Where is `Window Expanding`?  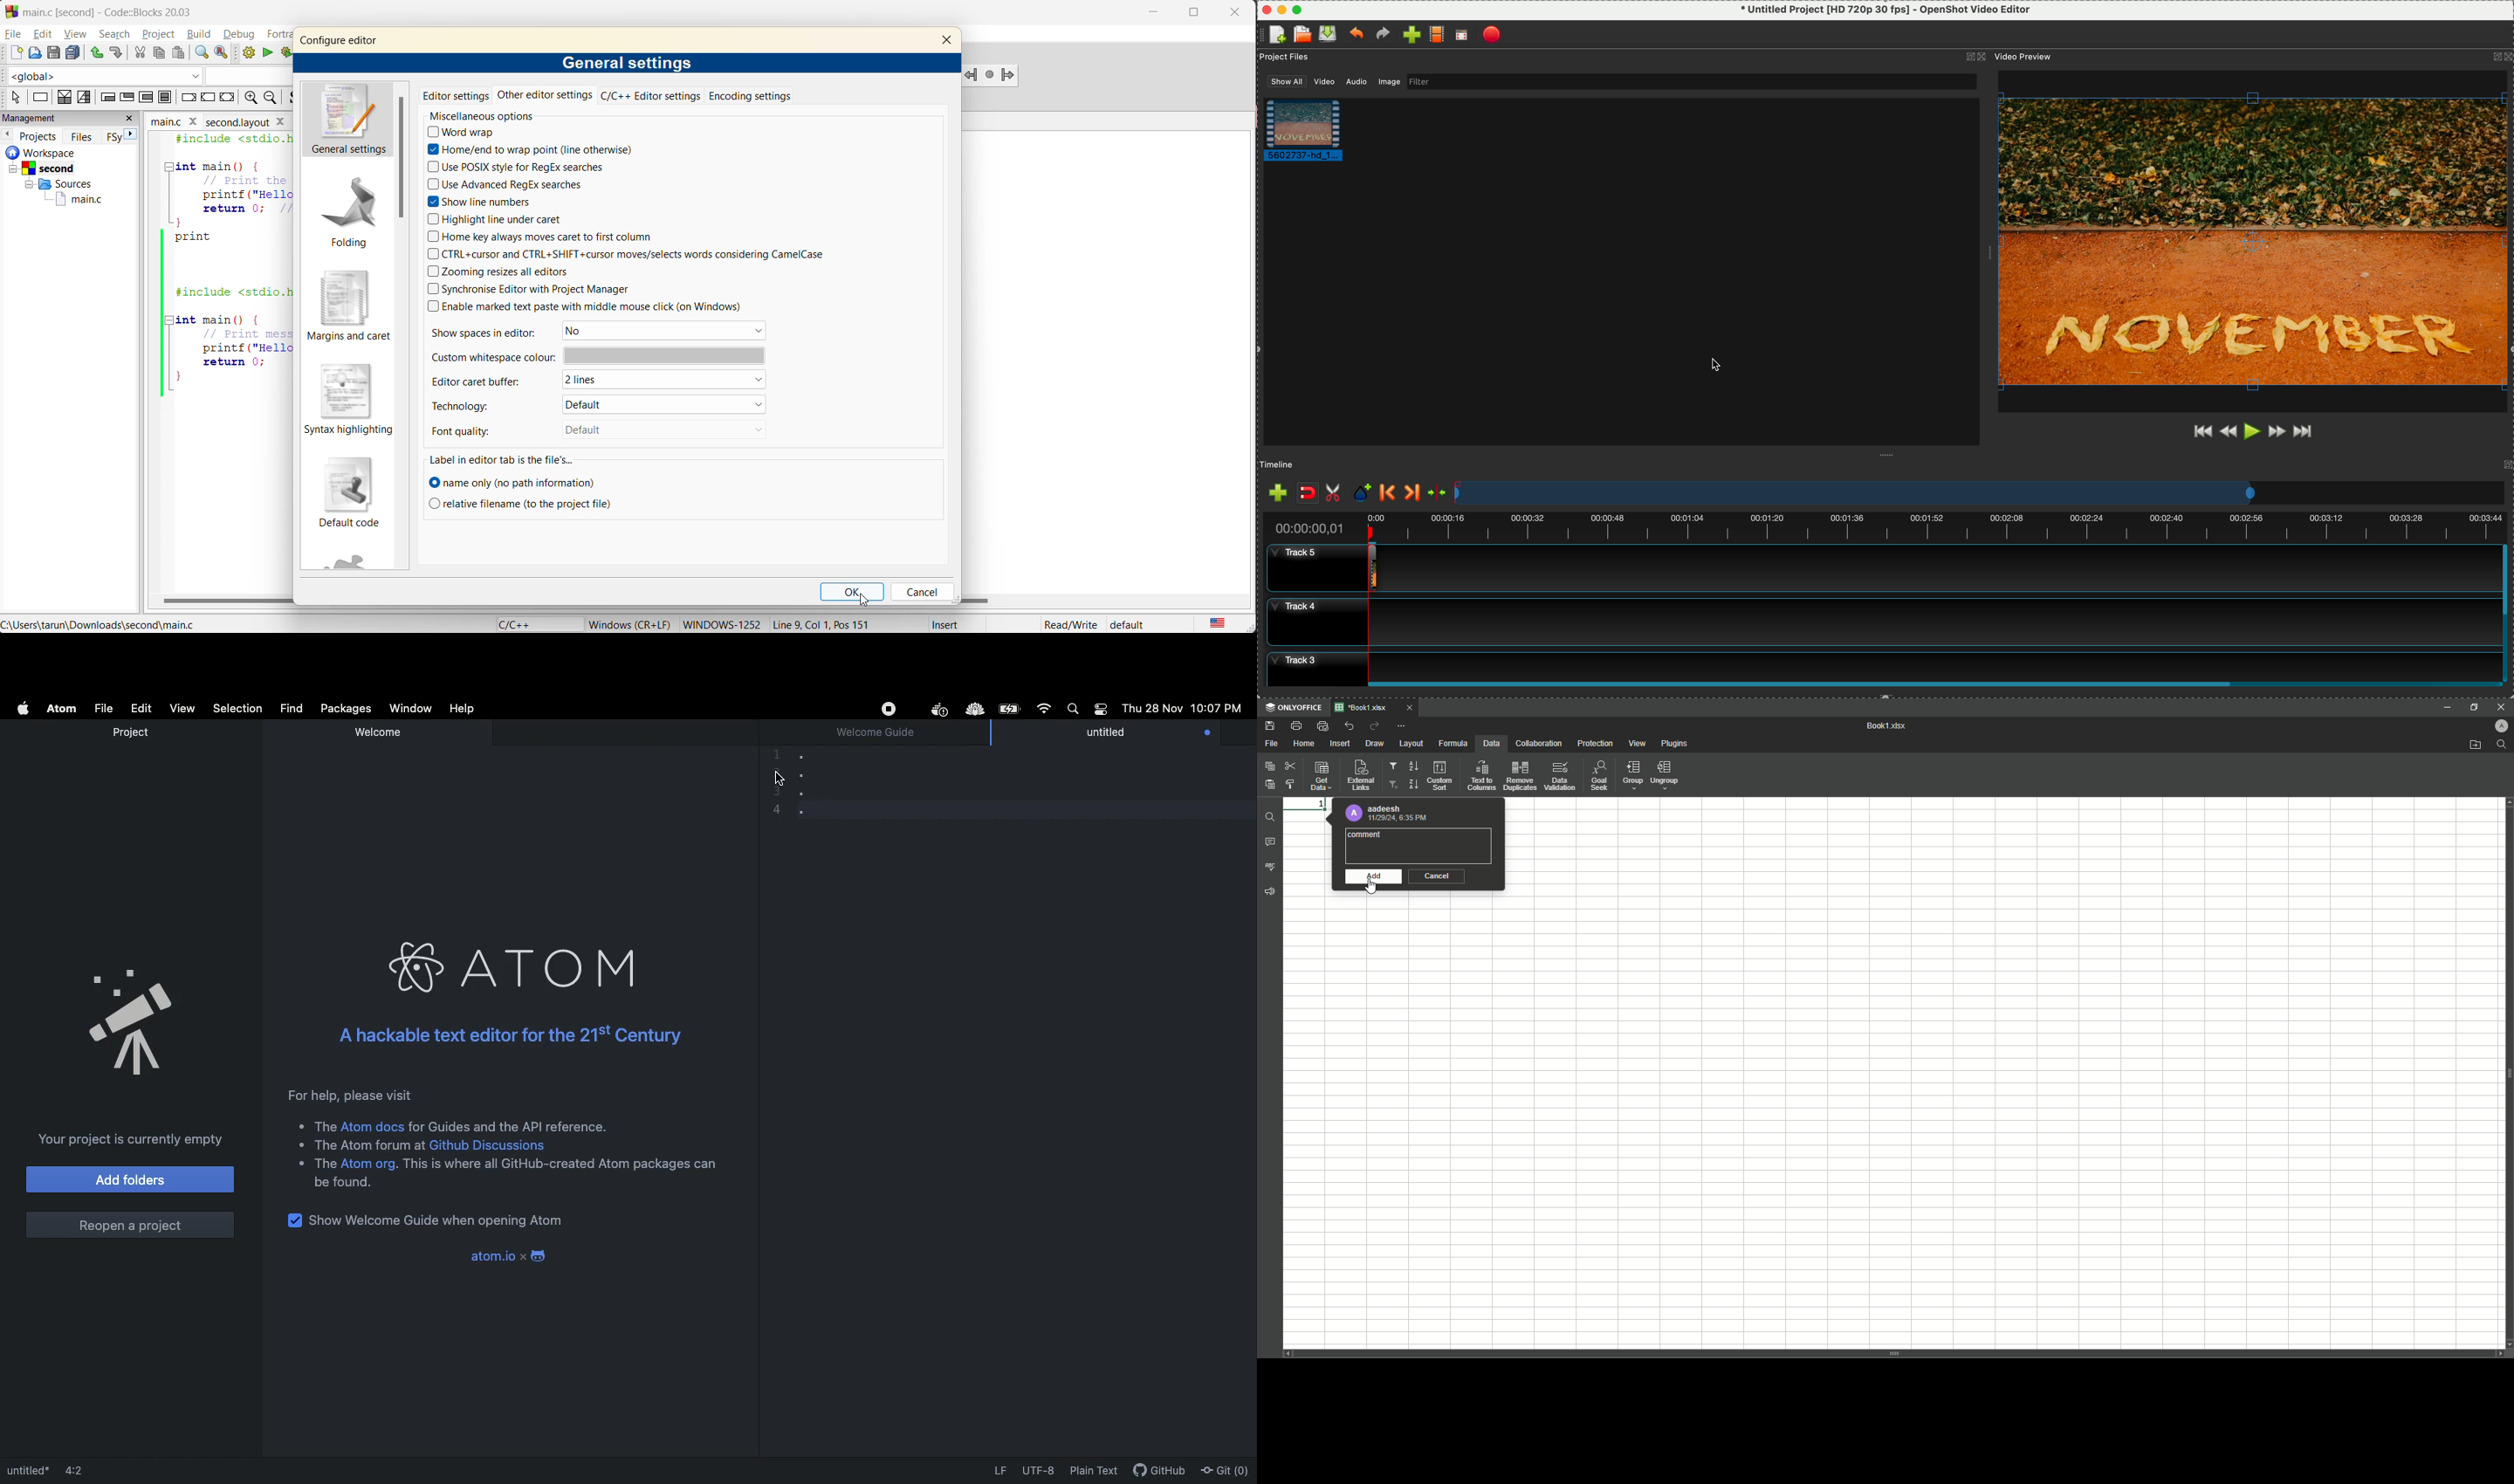 Window Expanding is located at coordinates (1890, 456).